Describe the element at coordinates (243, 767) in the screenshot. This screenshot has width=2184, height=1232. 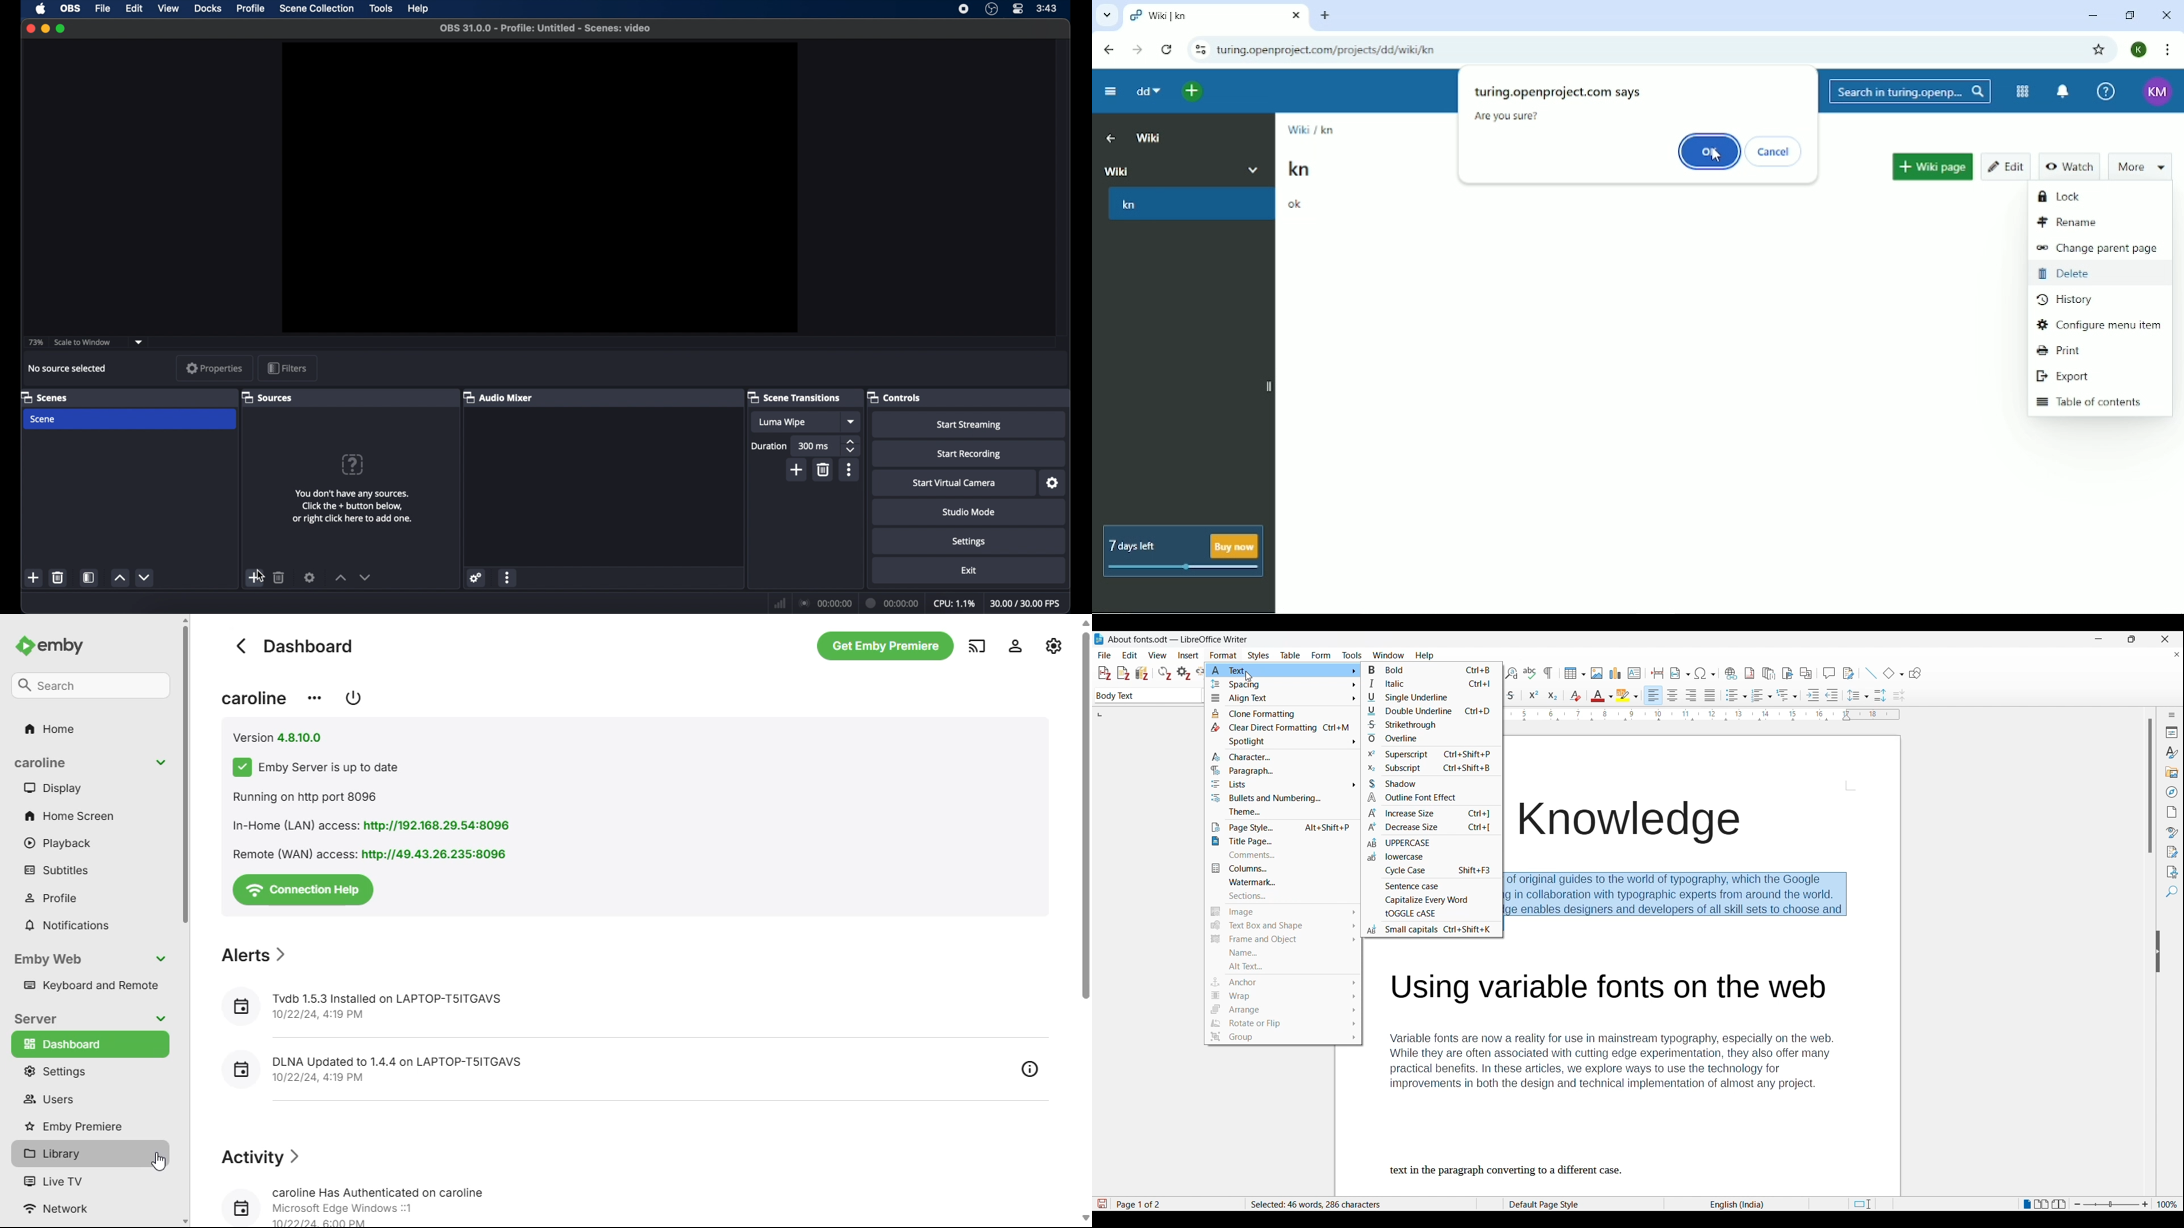
I see `enable checkbox` at that location.